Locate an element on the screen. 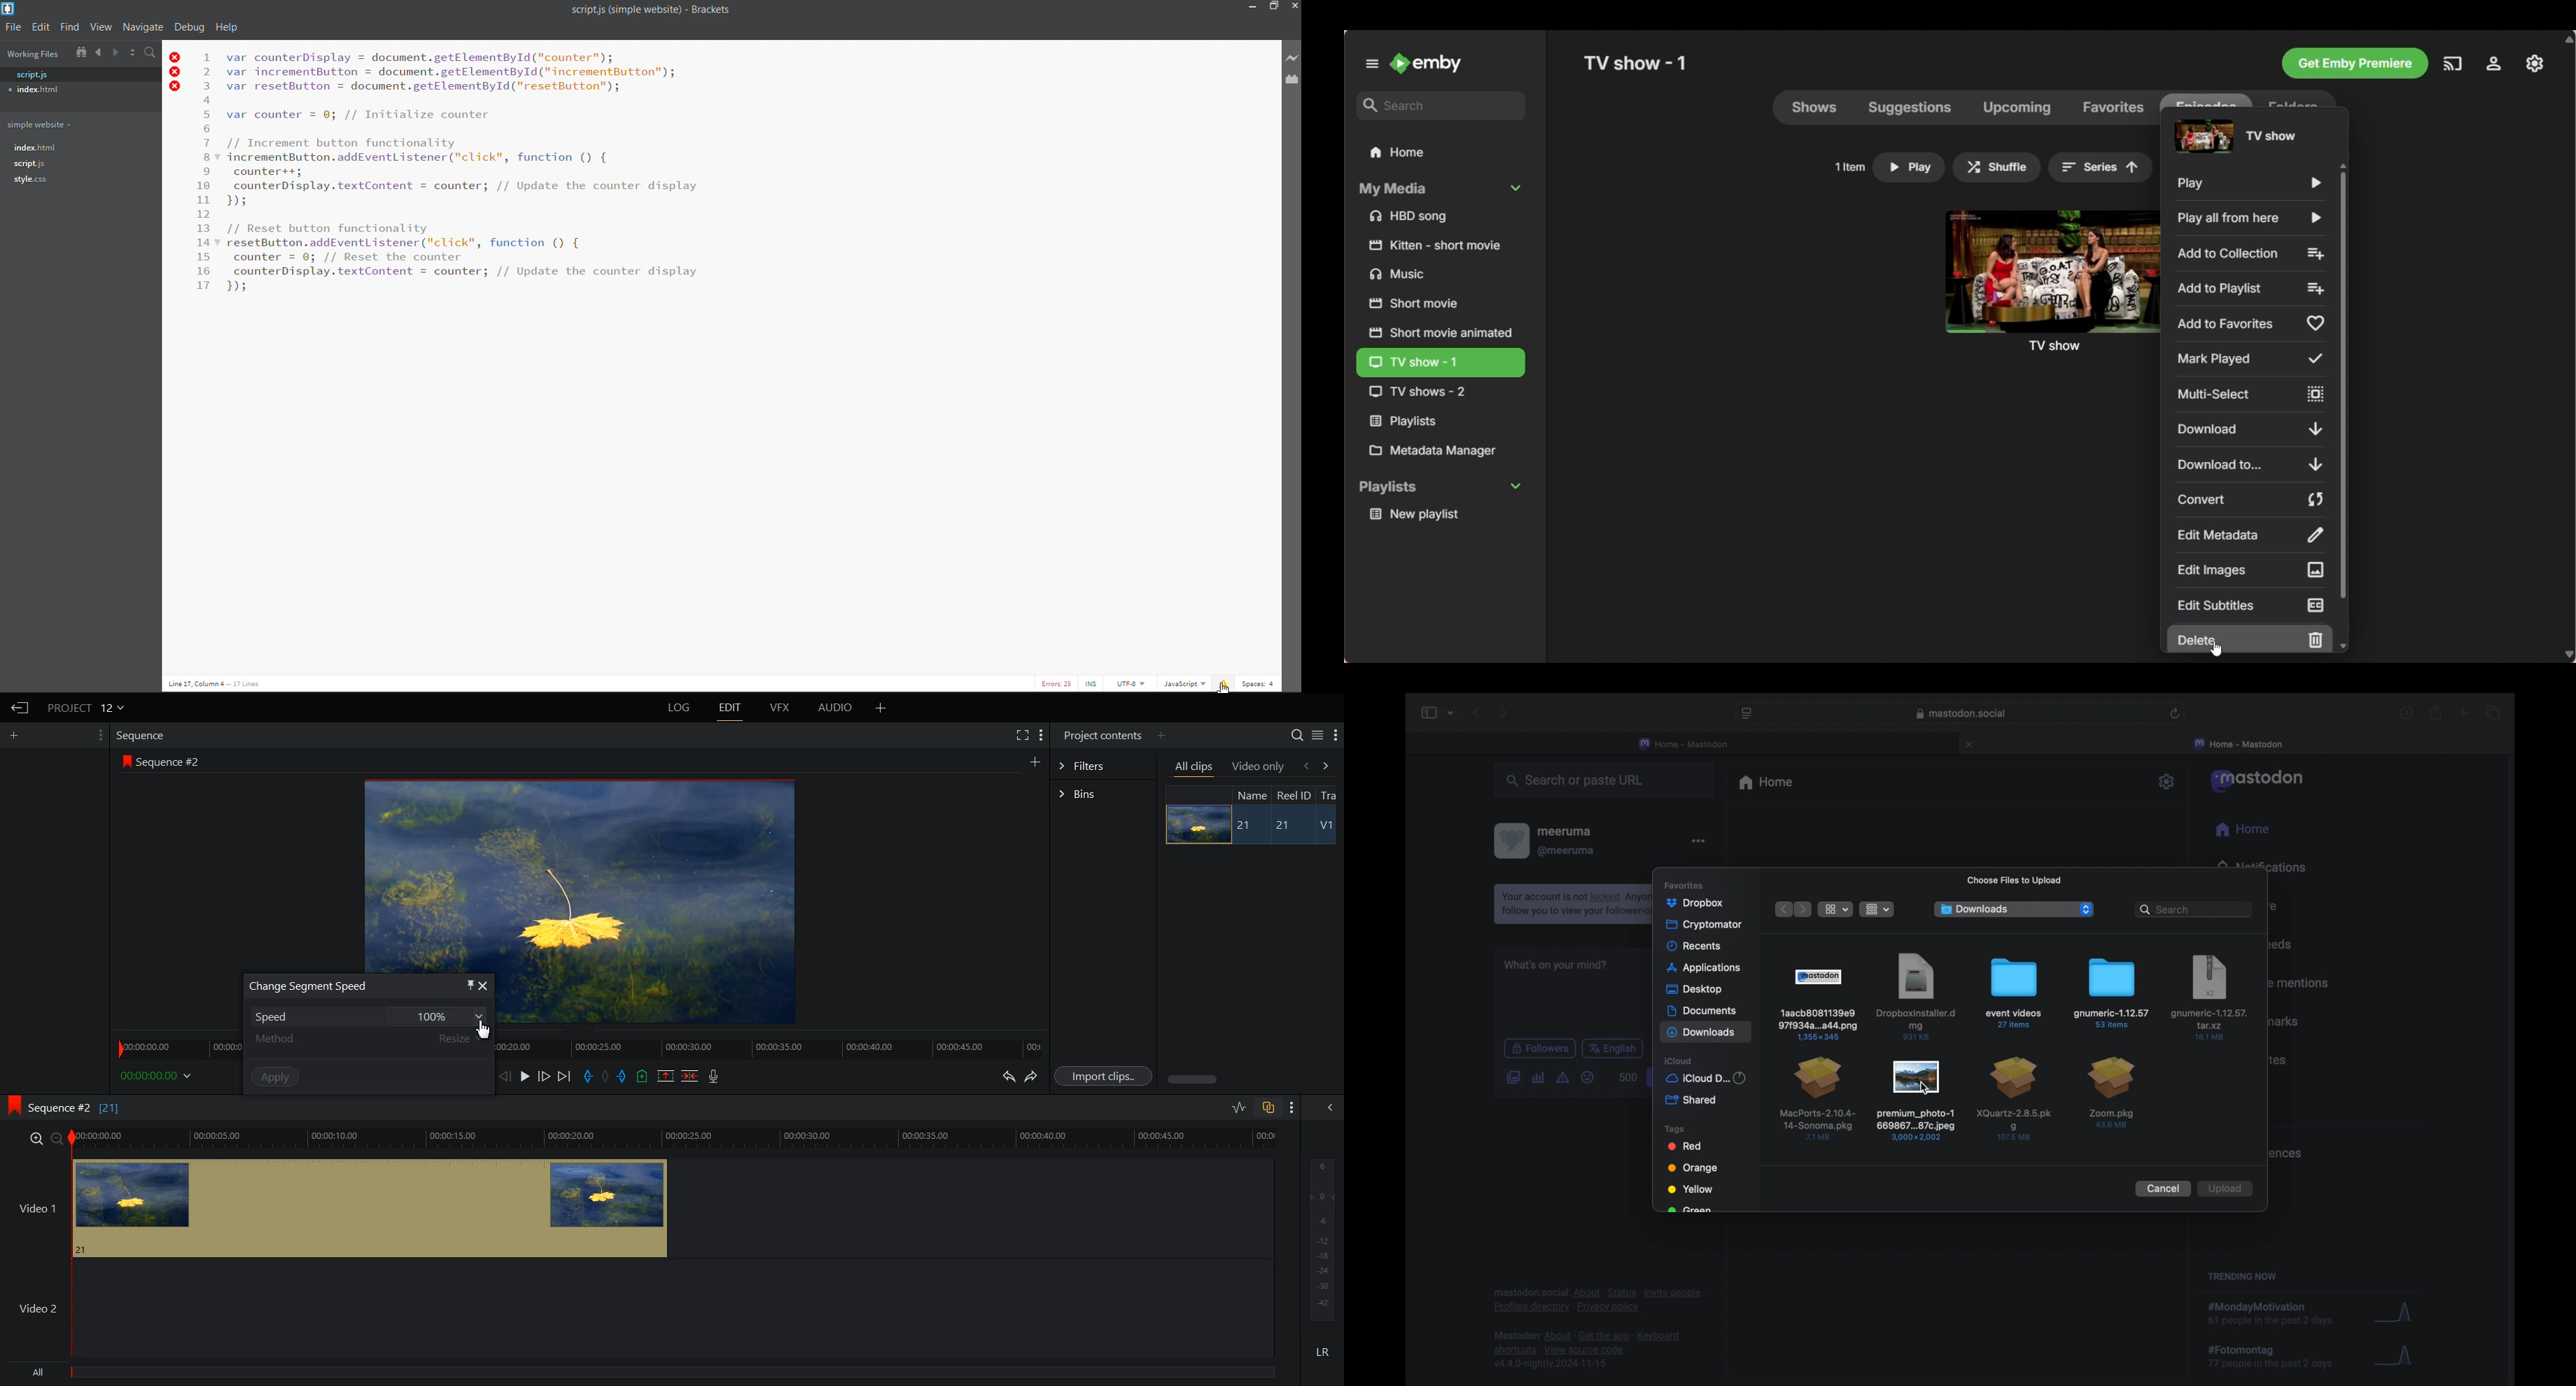 The height and width of the screenshot is (1400, 2576). file tree is located at coordinates (81, 54).